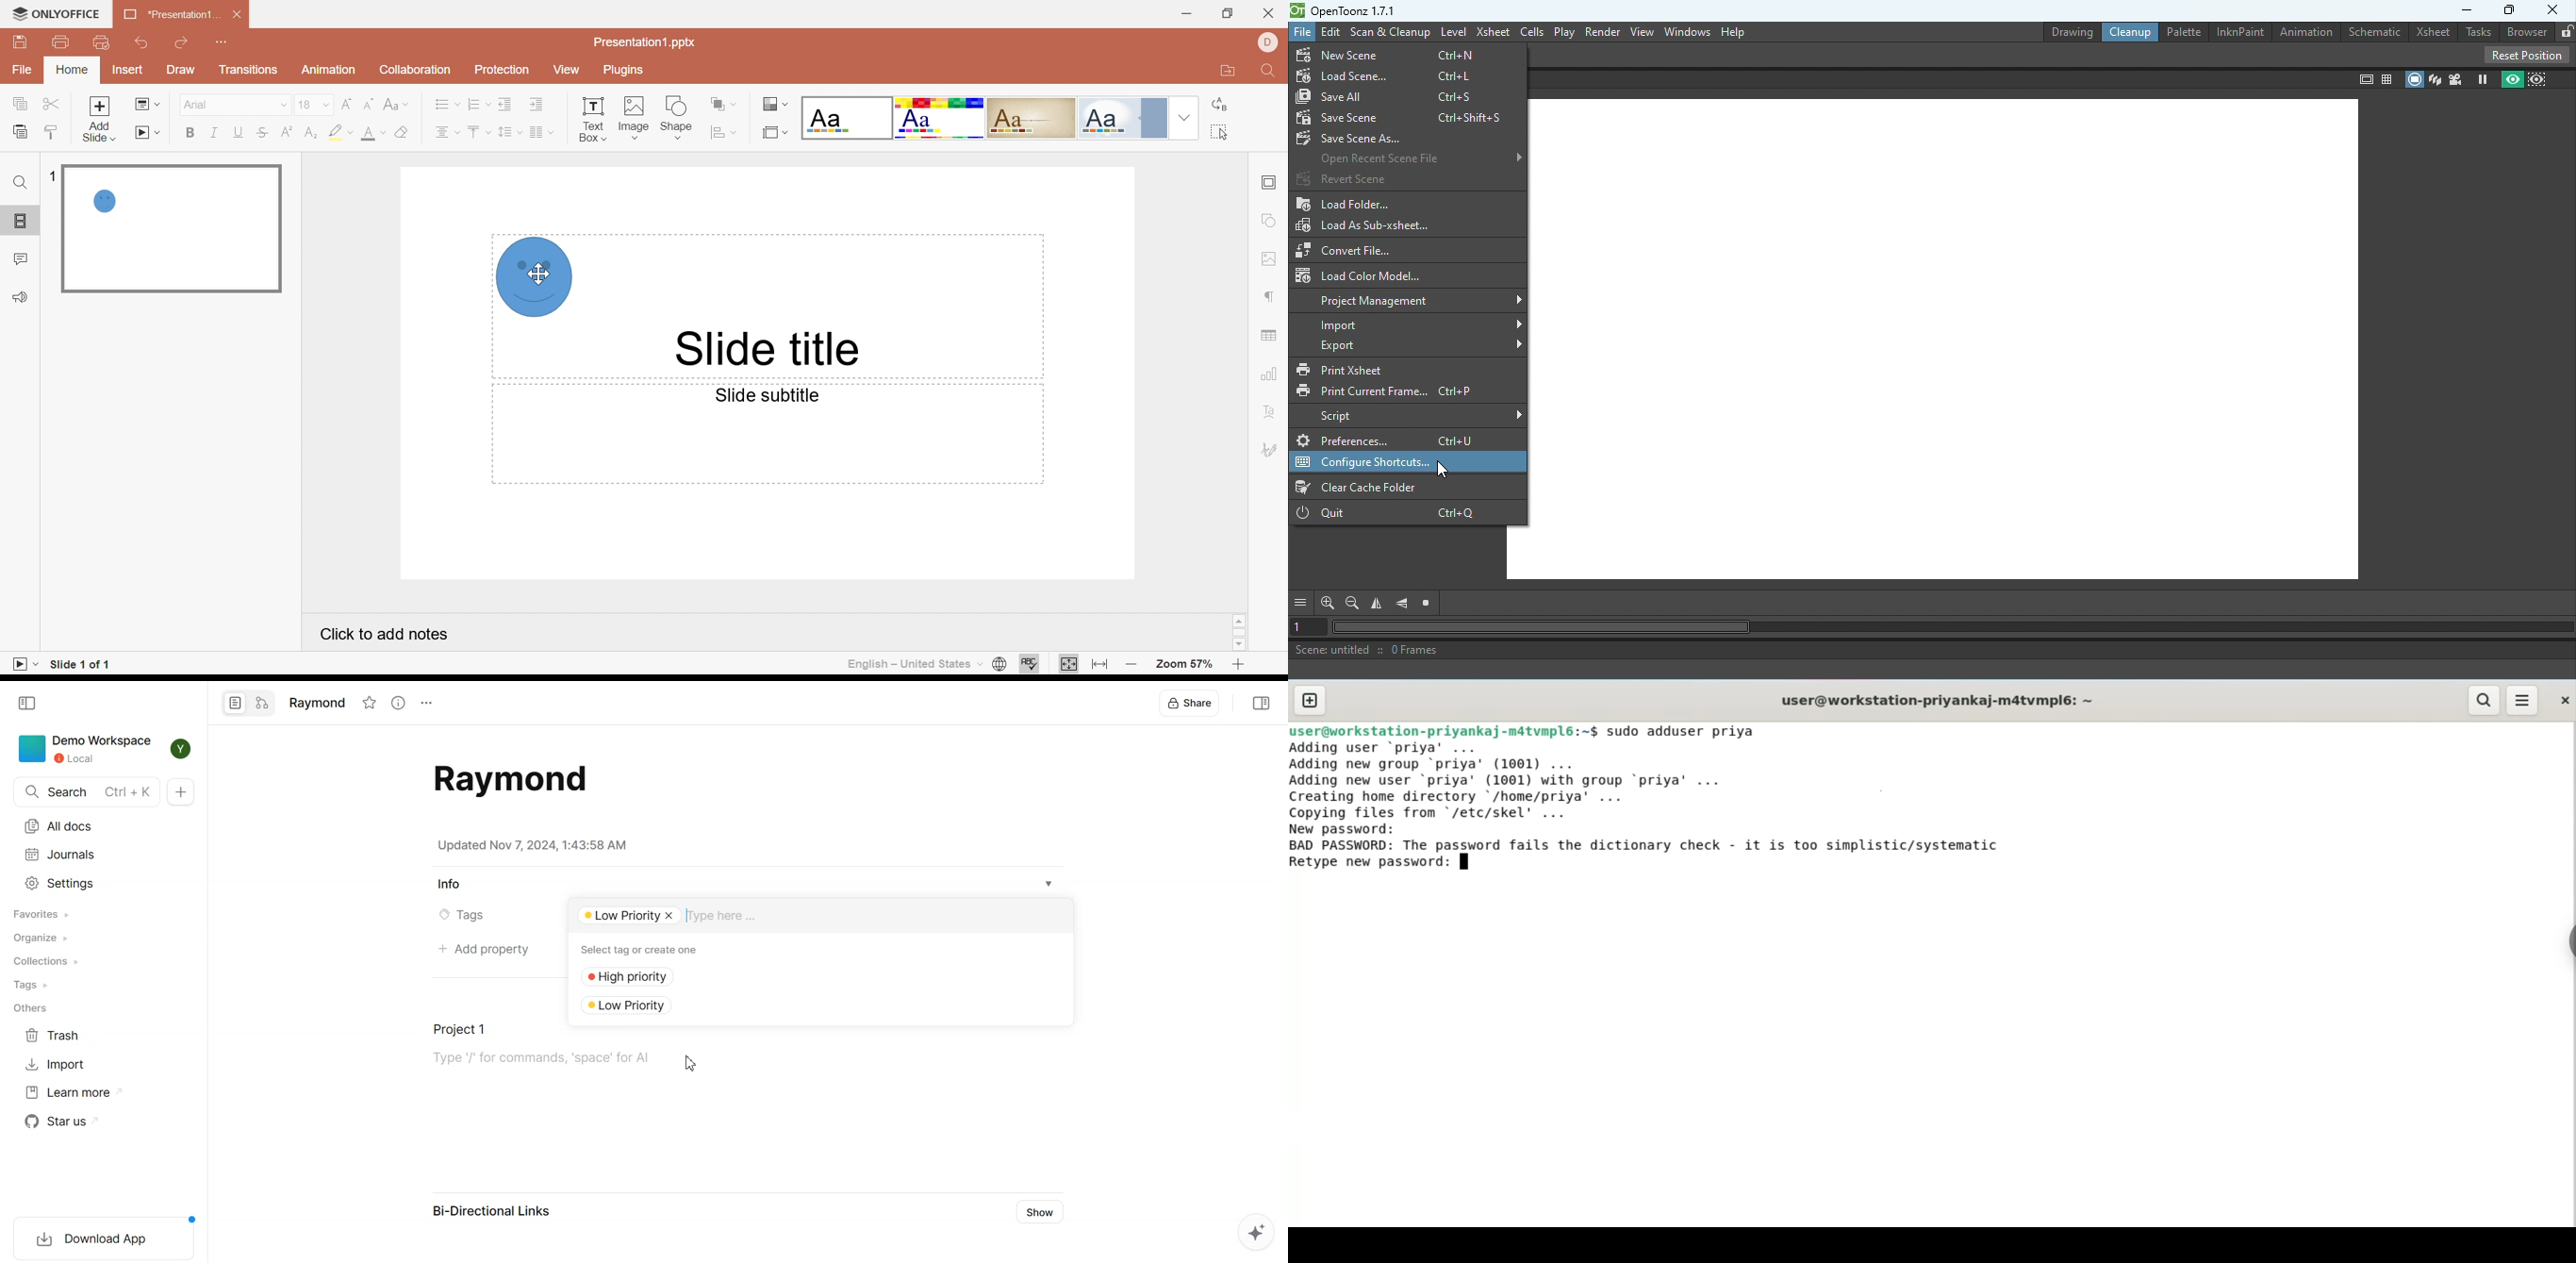 The image size is (2576, 1288). Describe the element at coordinates (52, 174) in the screenshot. I see `1` at that location.